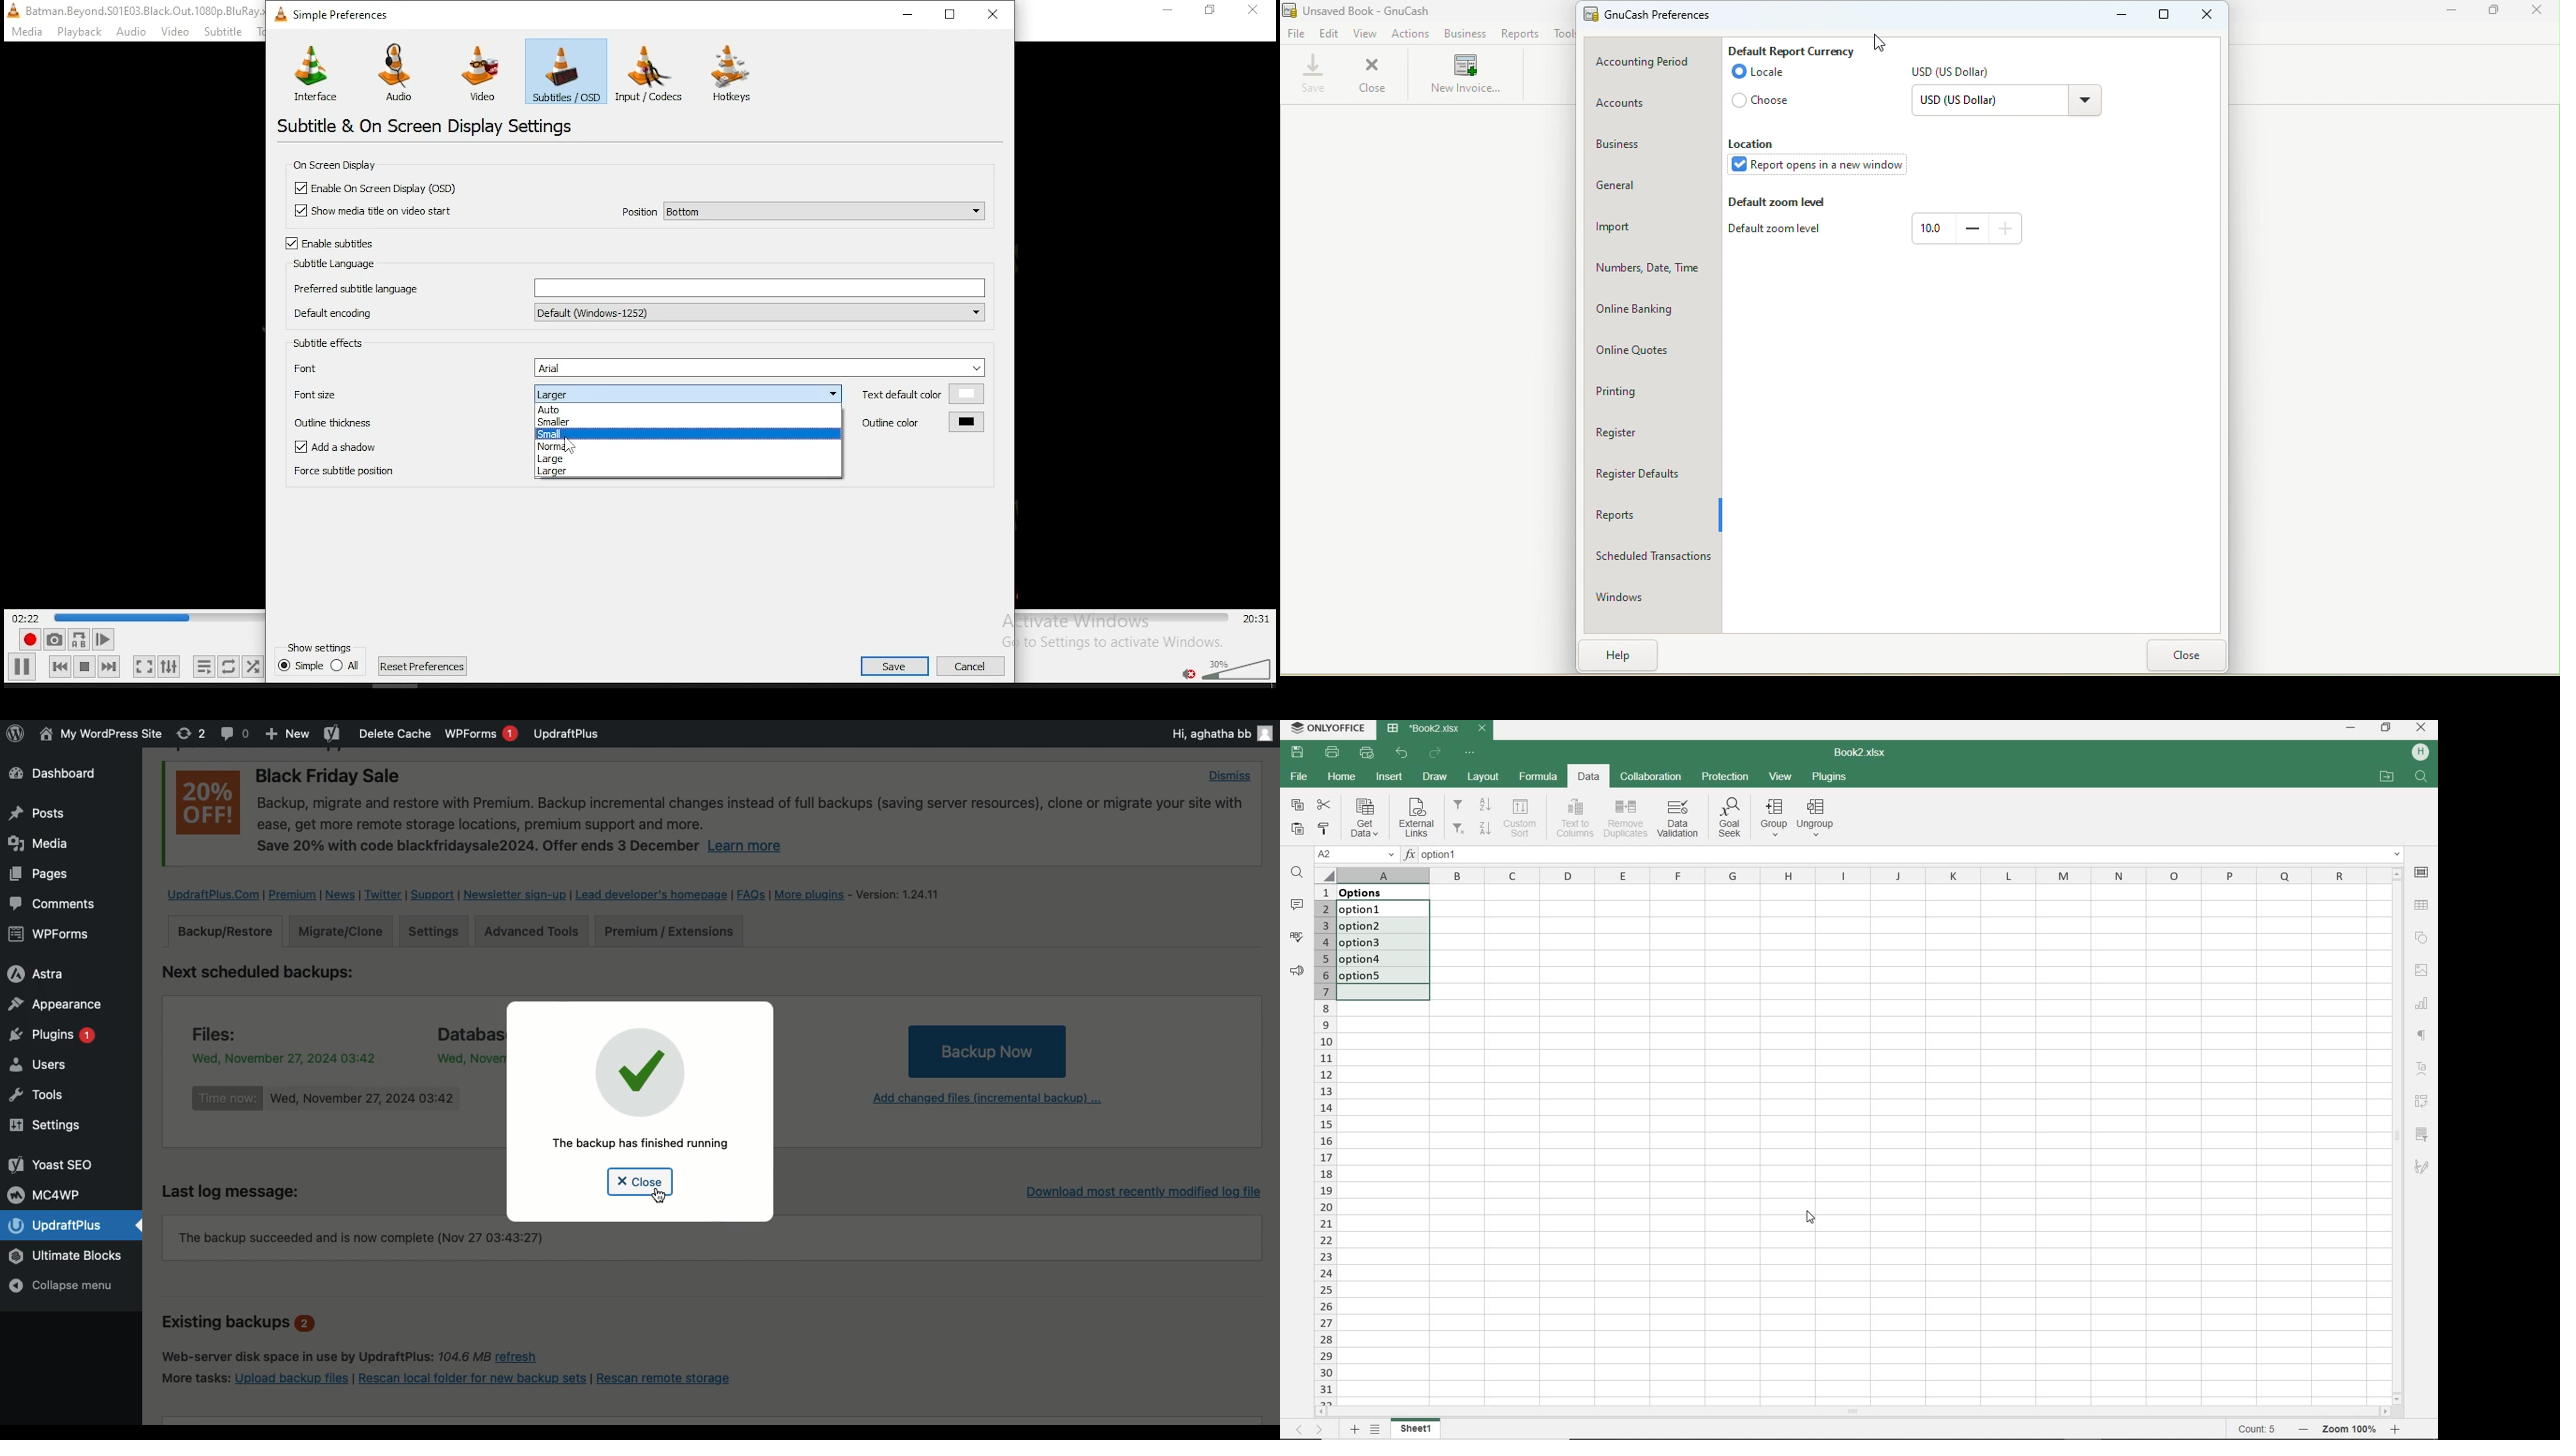 This screenshot has height=1456, width=2576. What do you see at coordinates (1650, 104) in the screenshot?
I see `Accounts` at bounding box center [1650, 104].